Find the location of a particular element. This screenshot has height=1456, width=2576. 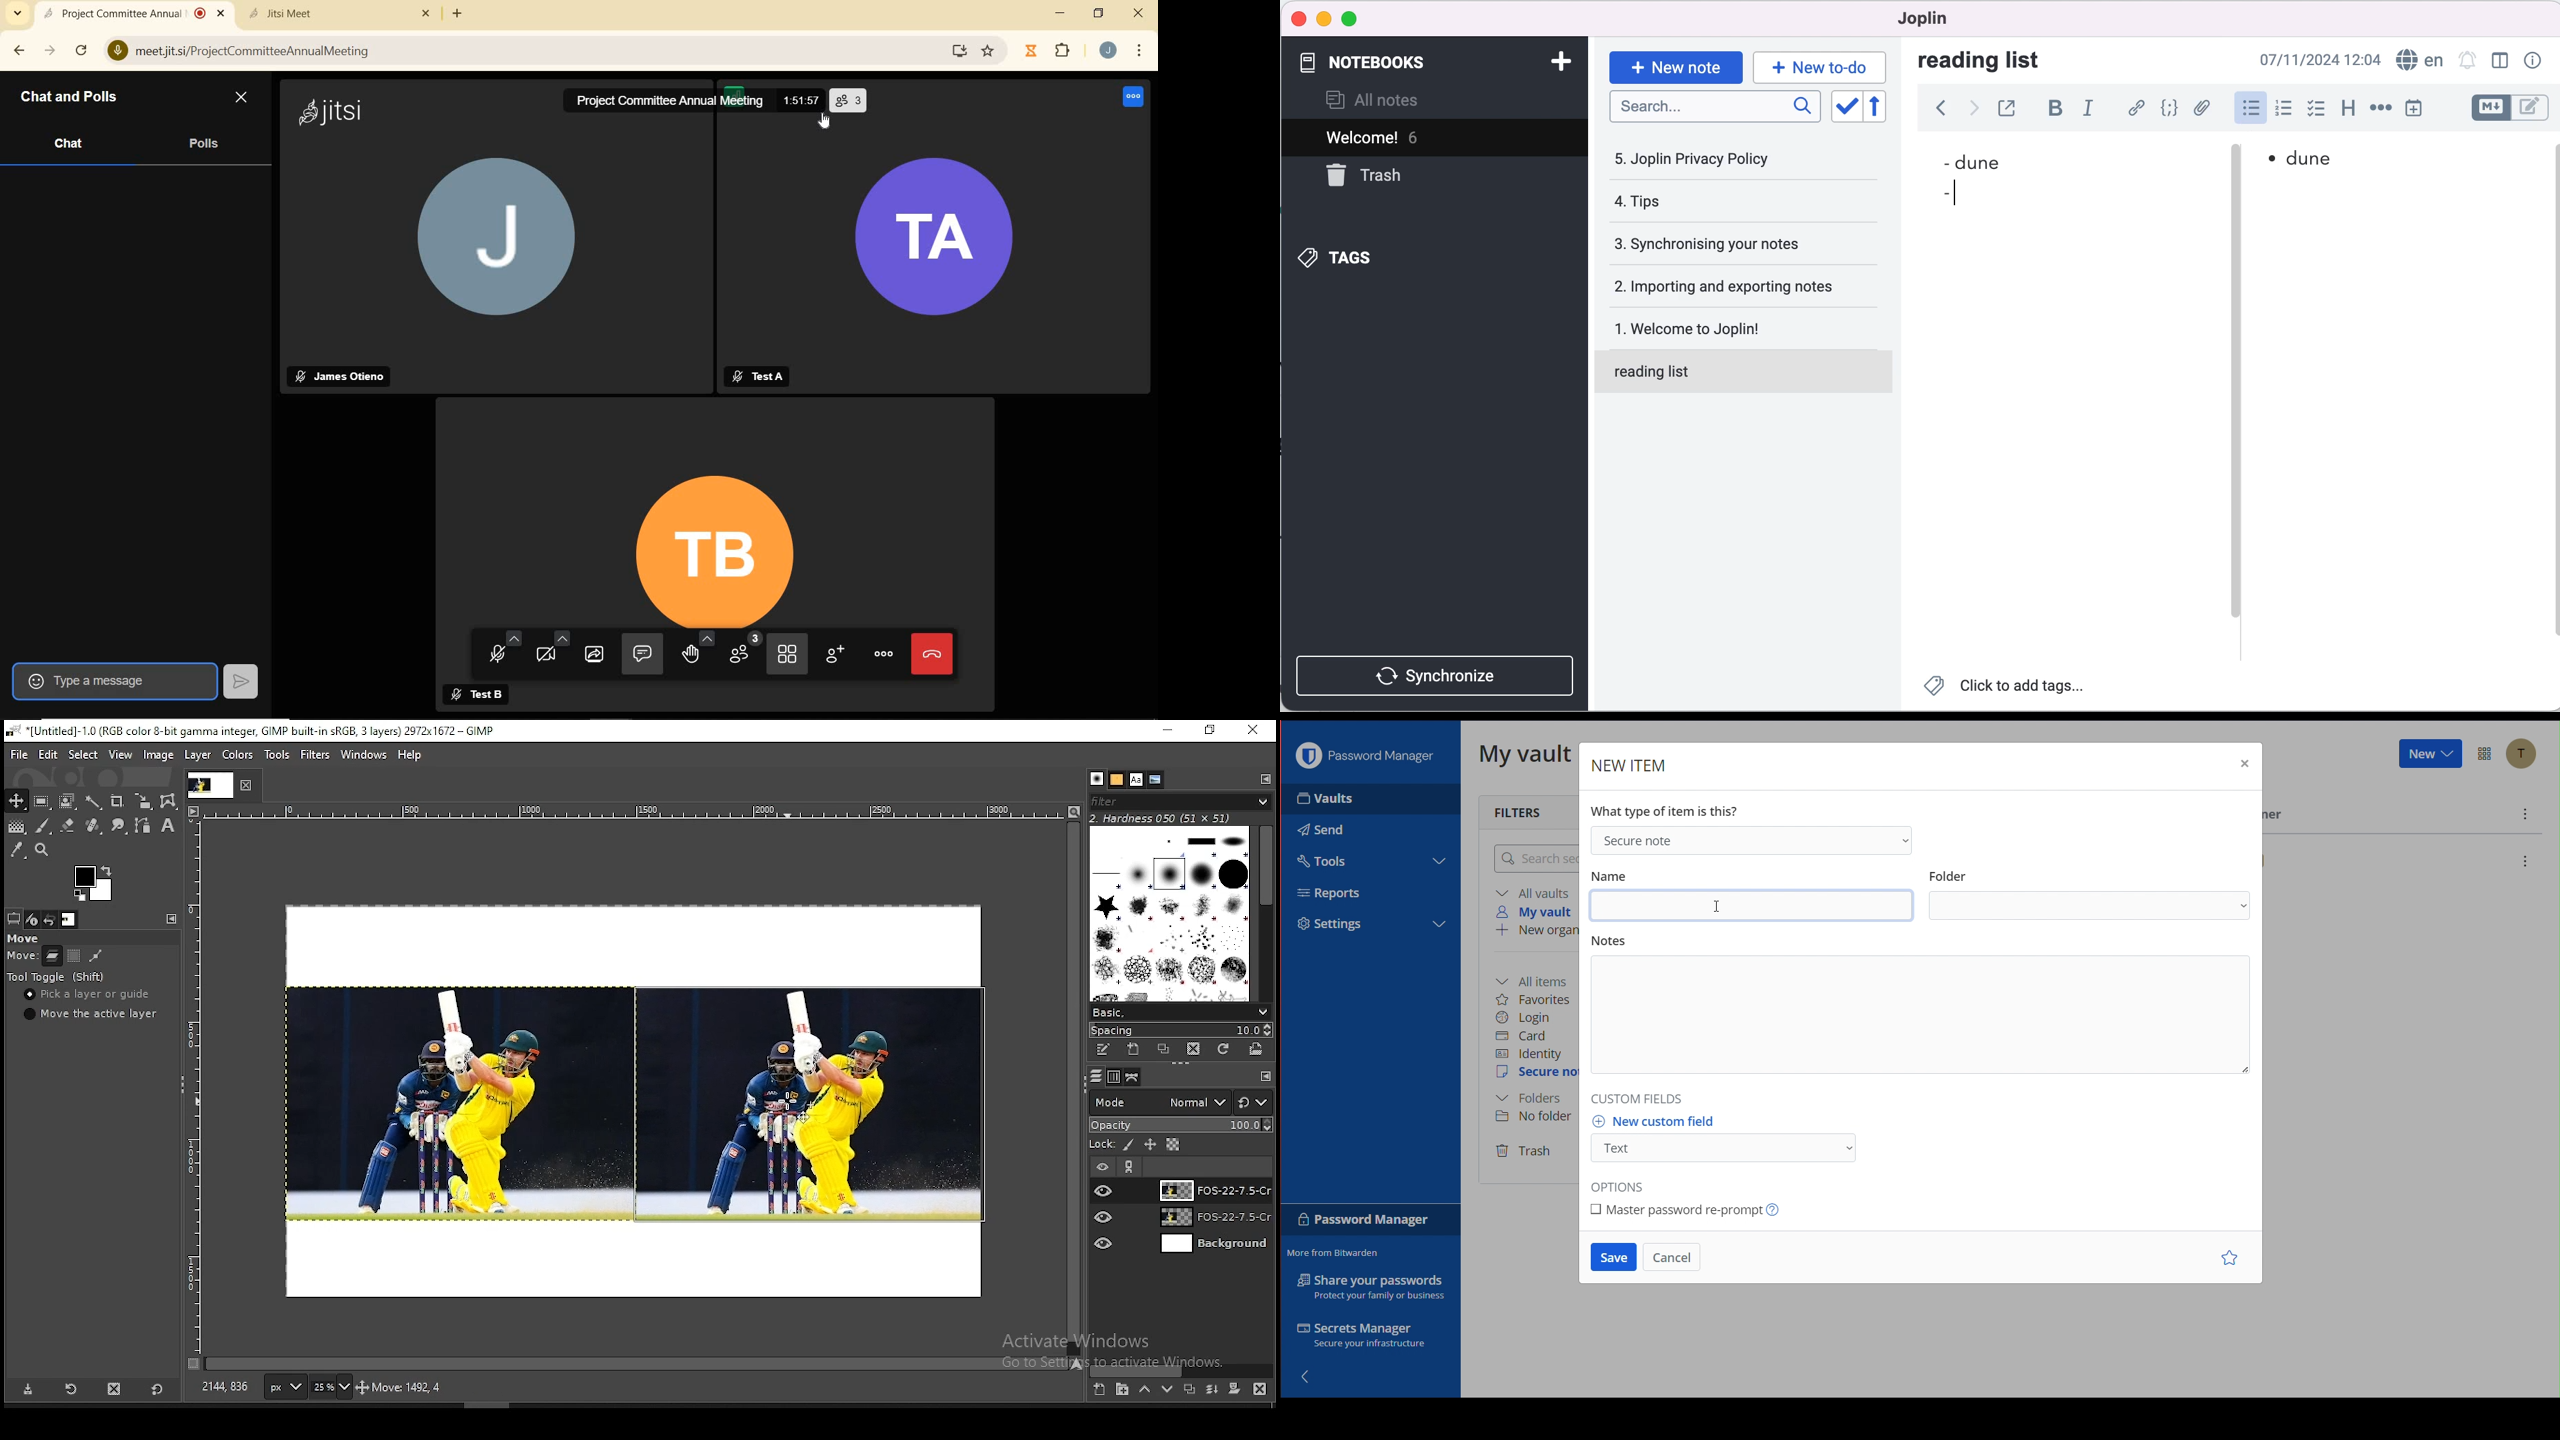

blank canvas note 1 is located at coordinates (2063, 442).